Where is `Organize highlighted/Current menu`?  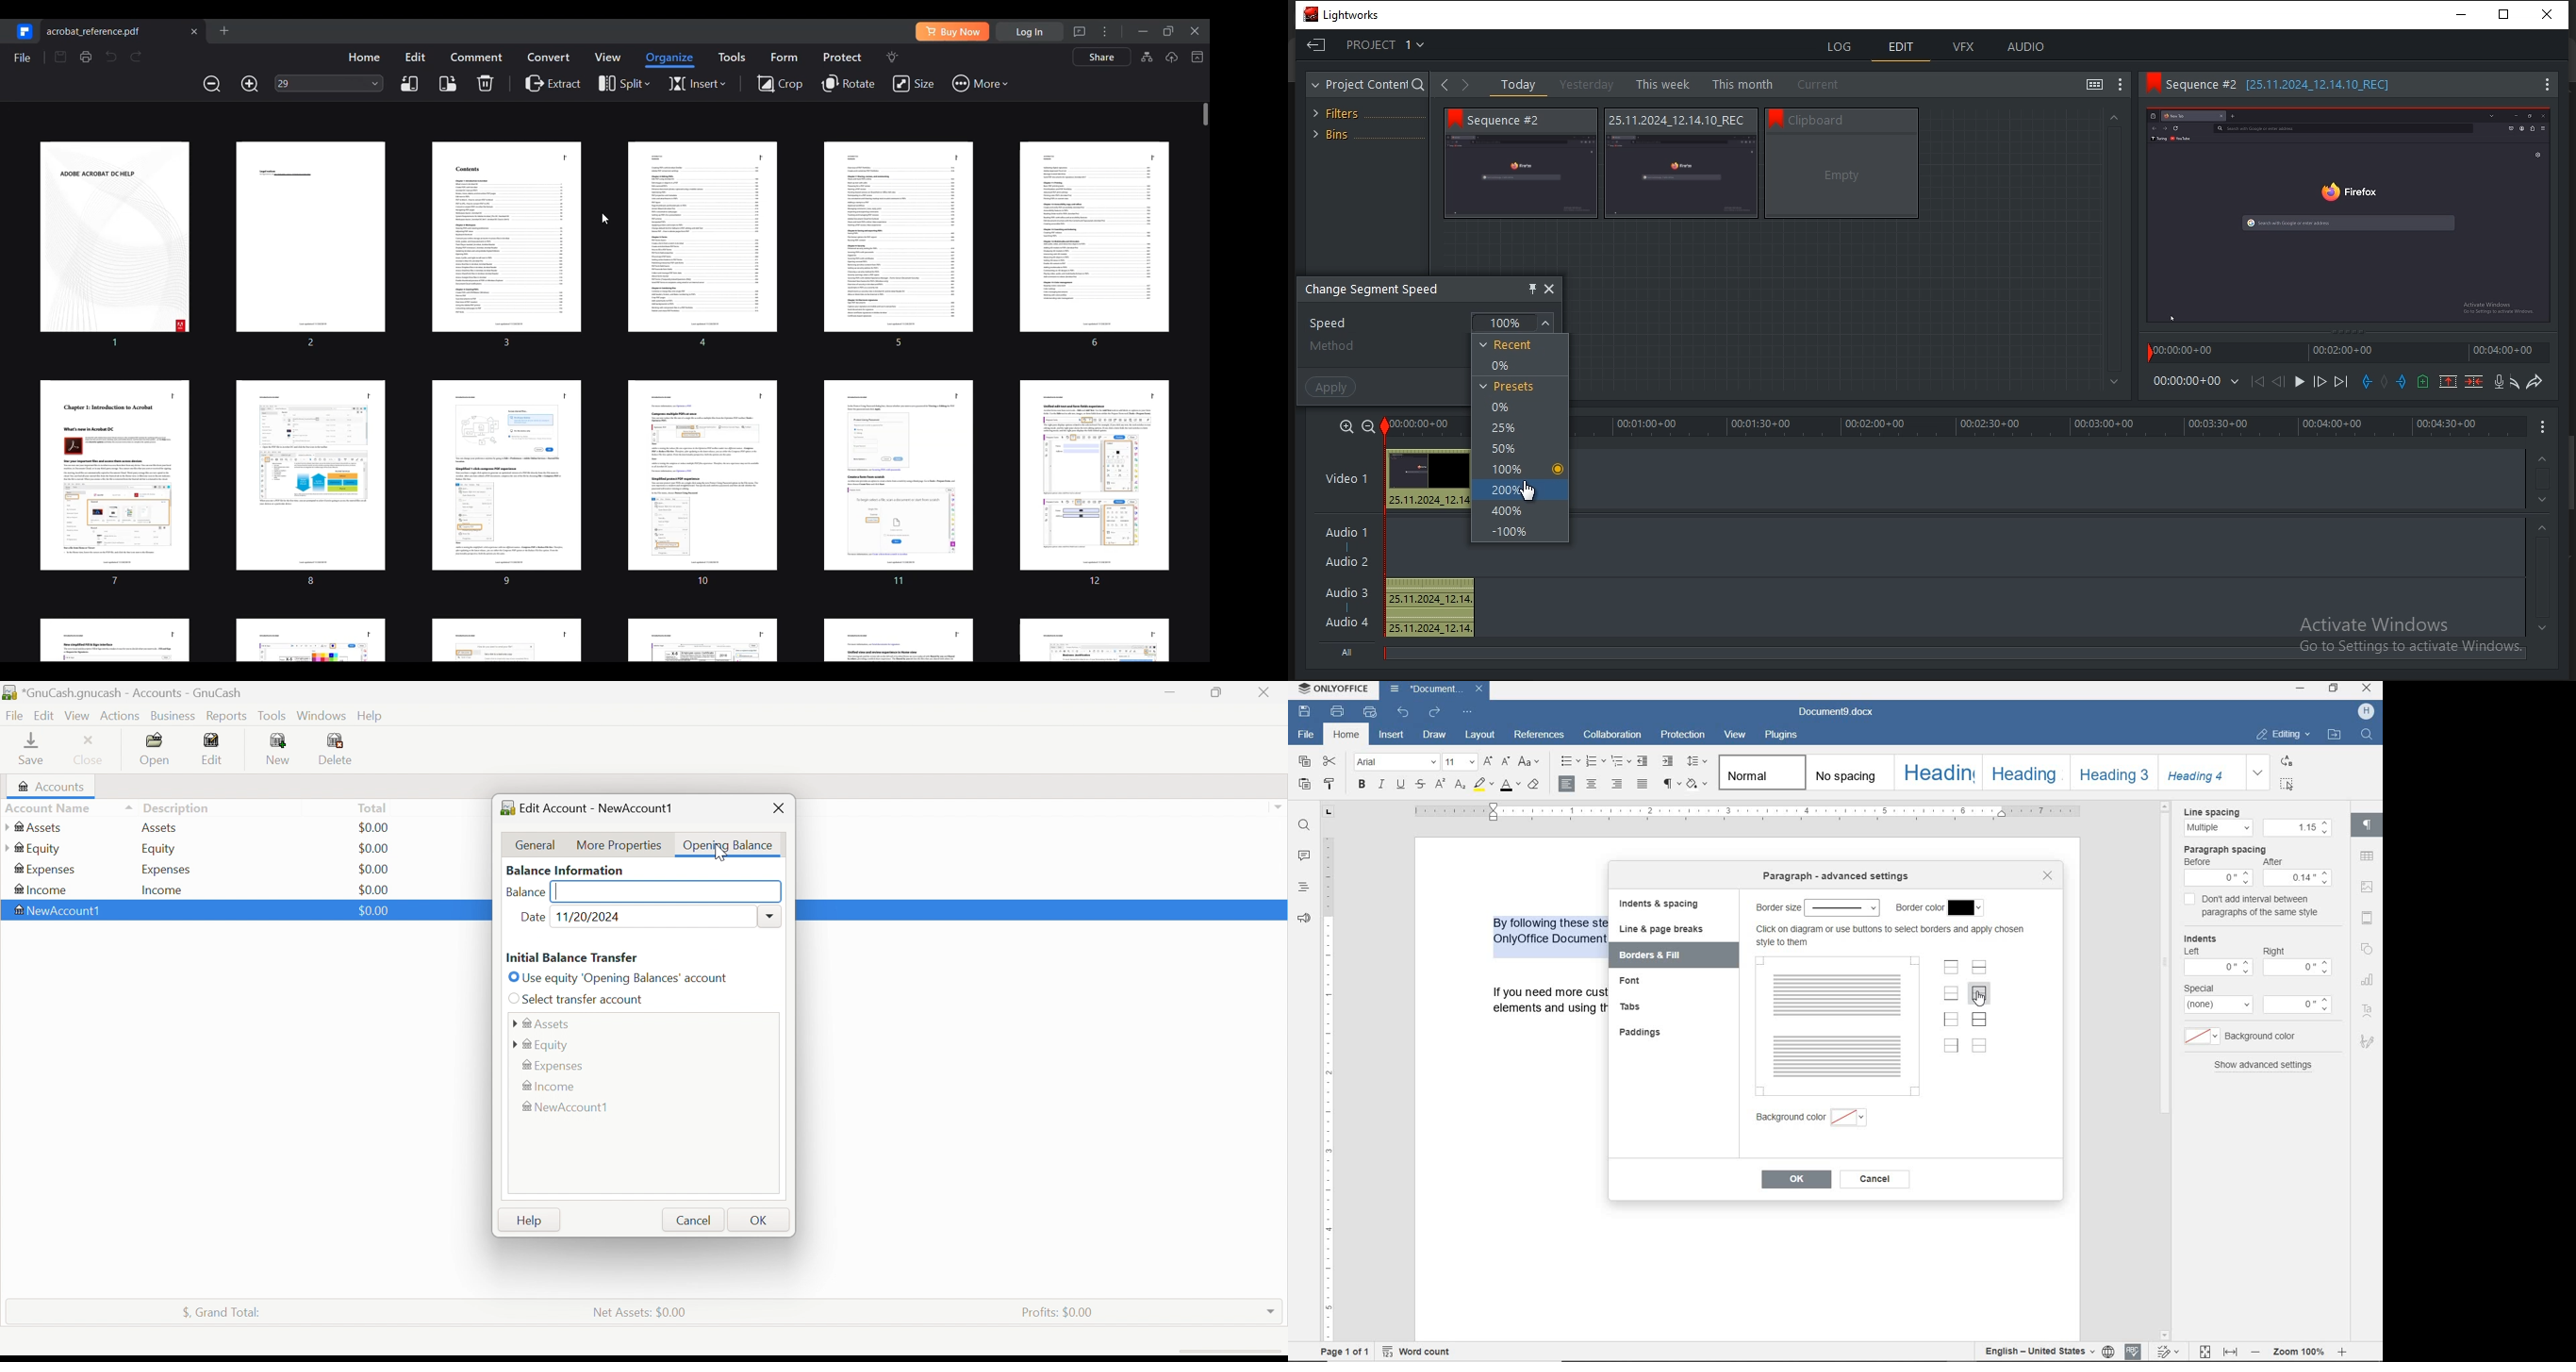 Organize highlighted/Current menu is located at coordinates (671, 60).